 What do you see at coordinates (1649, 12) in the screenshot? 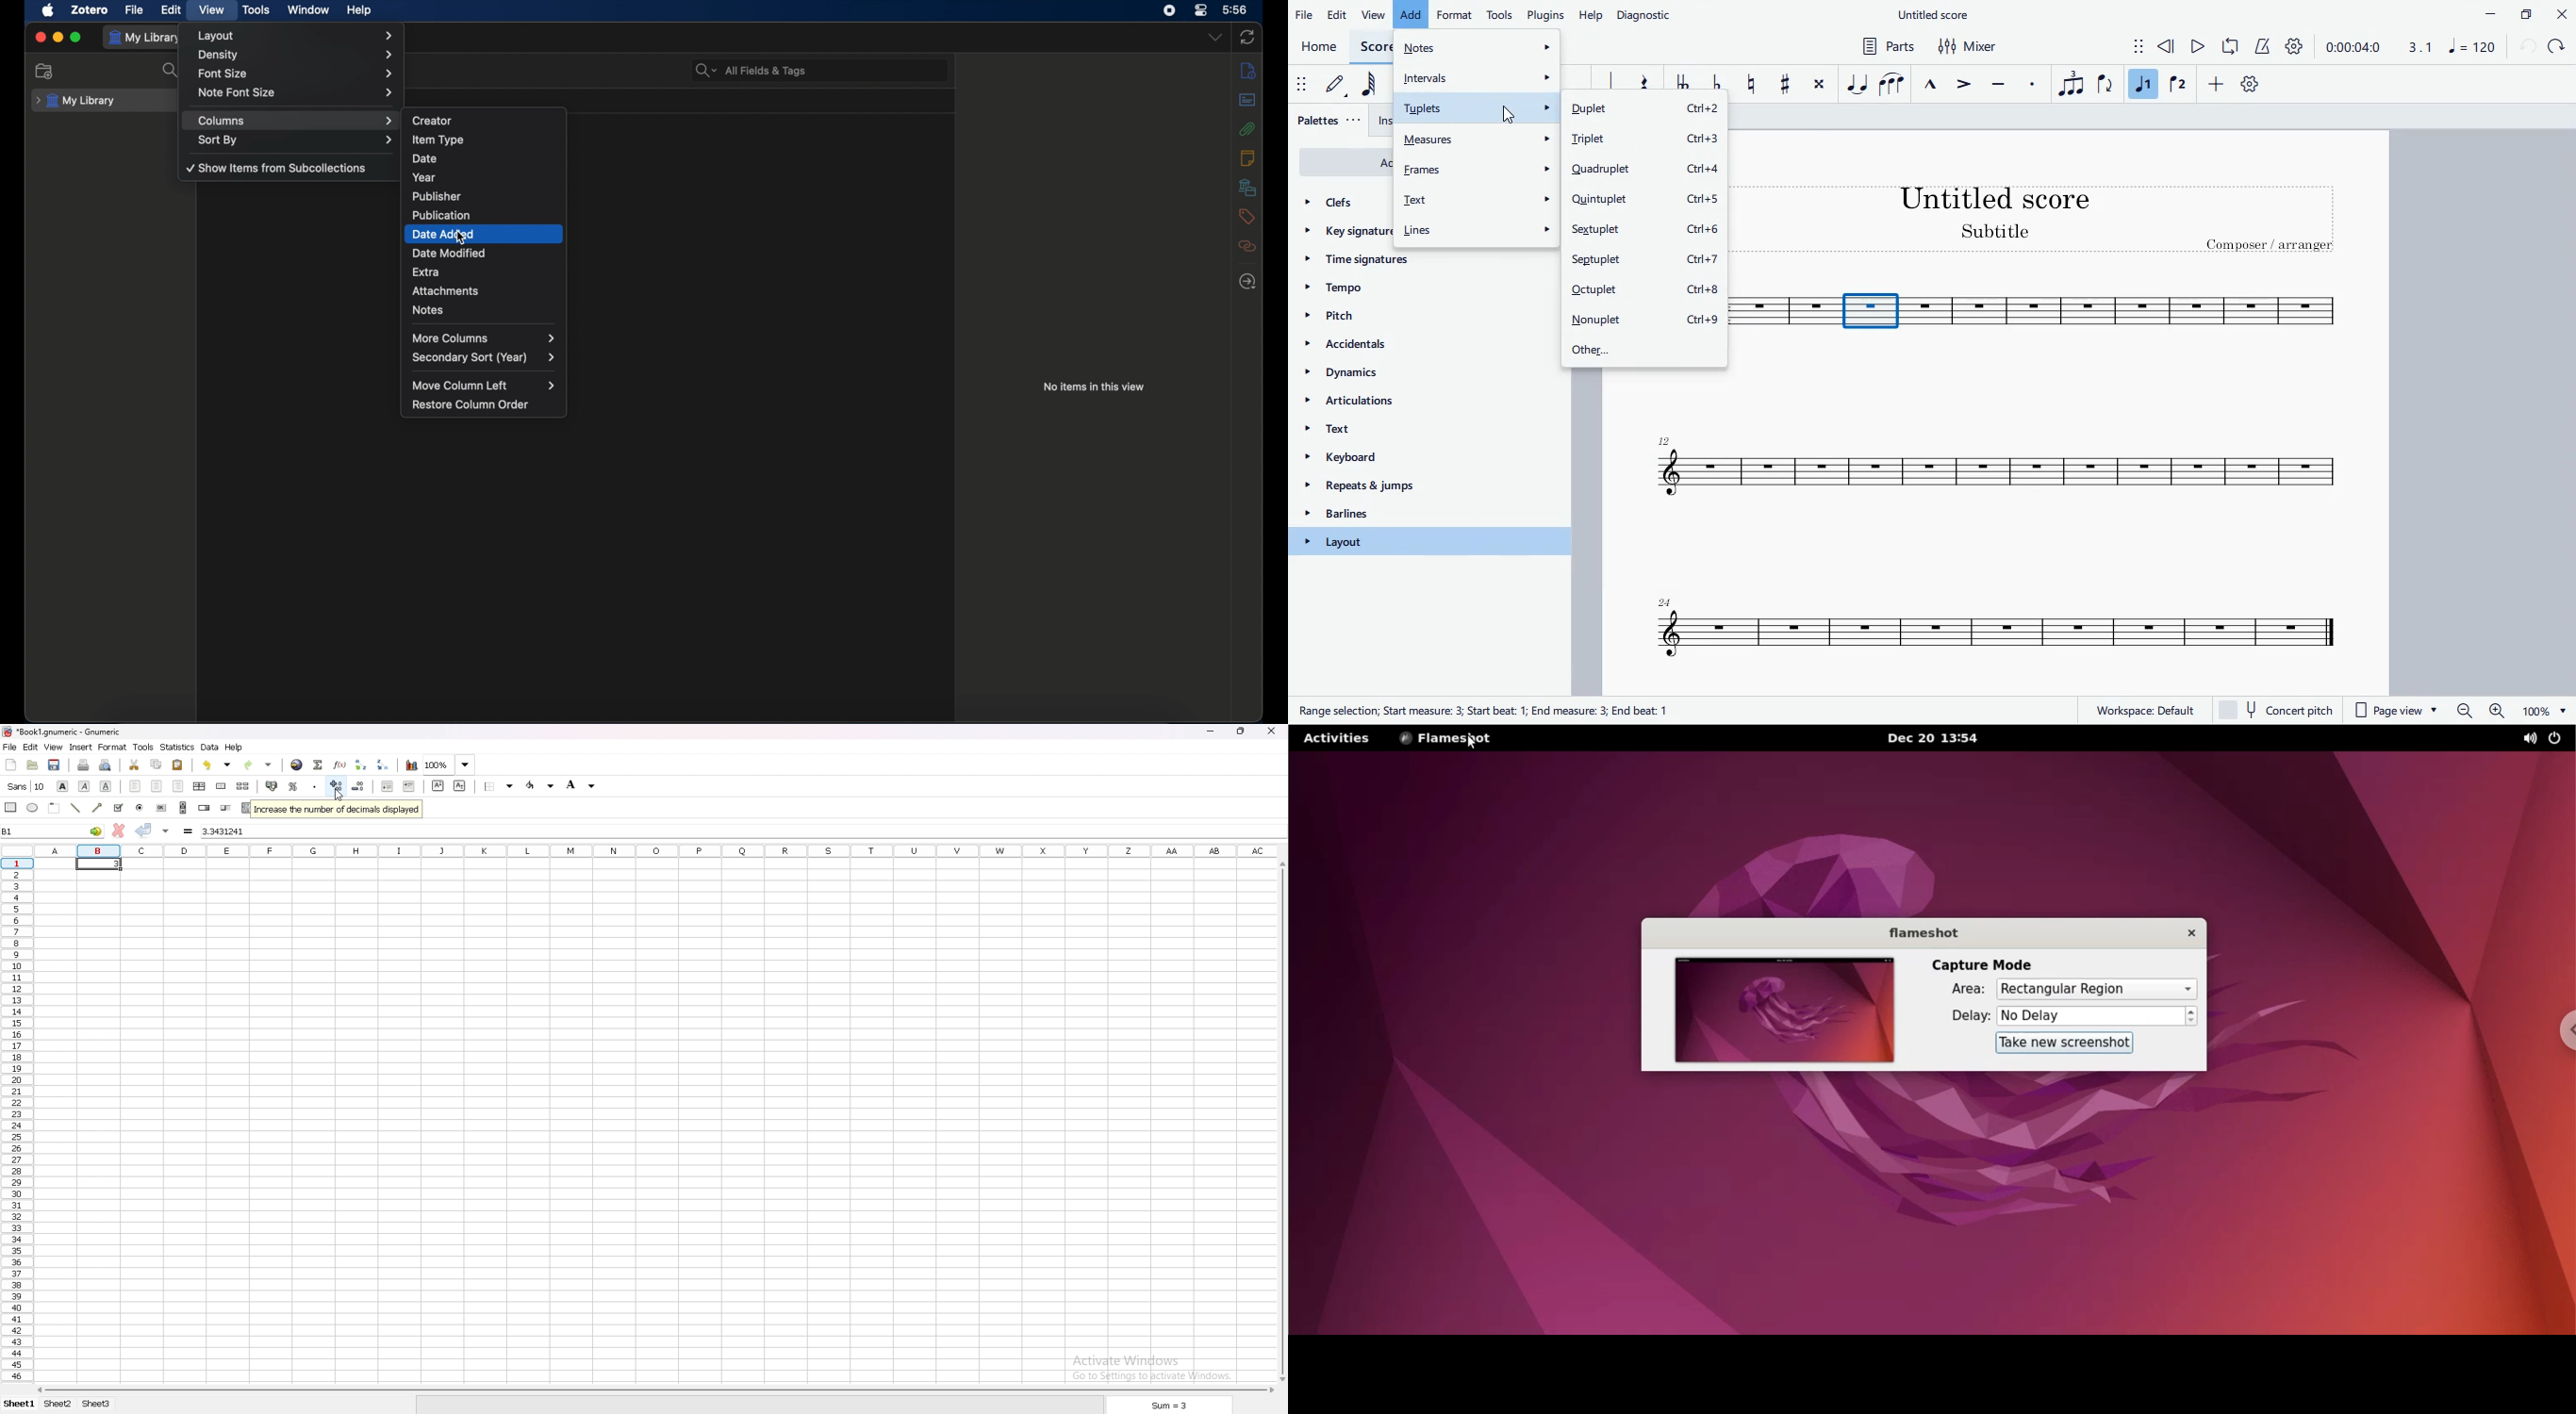
I see `diagnostic` at bounding box center [1649, 12].